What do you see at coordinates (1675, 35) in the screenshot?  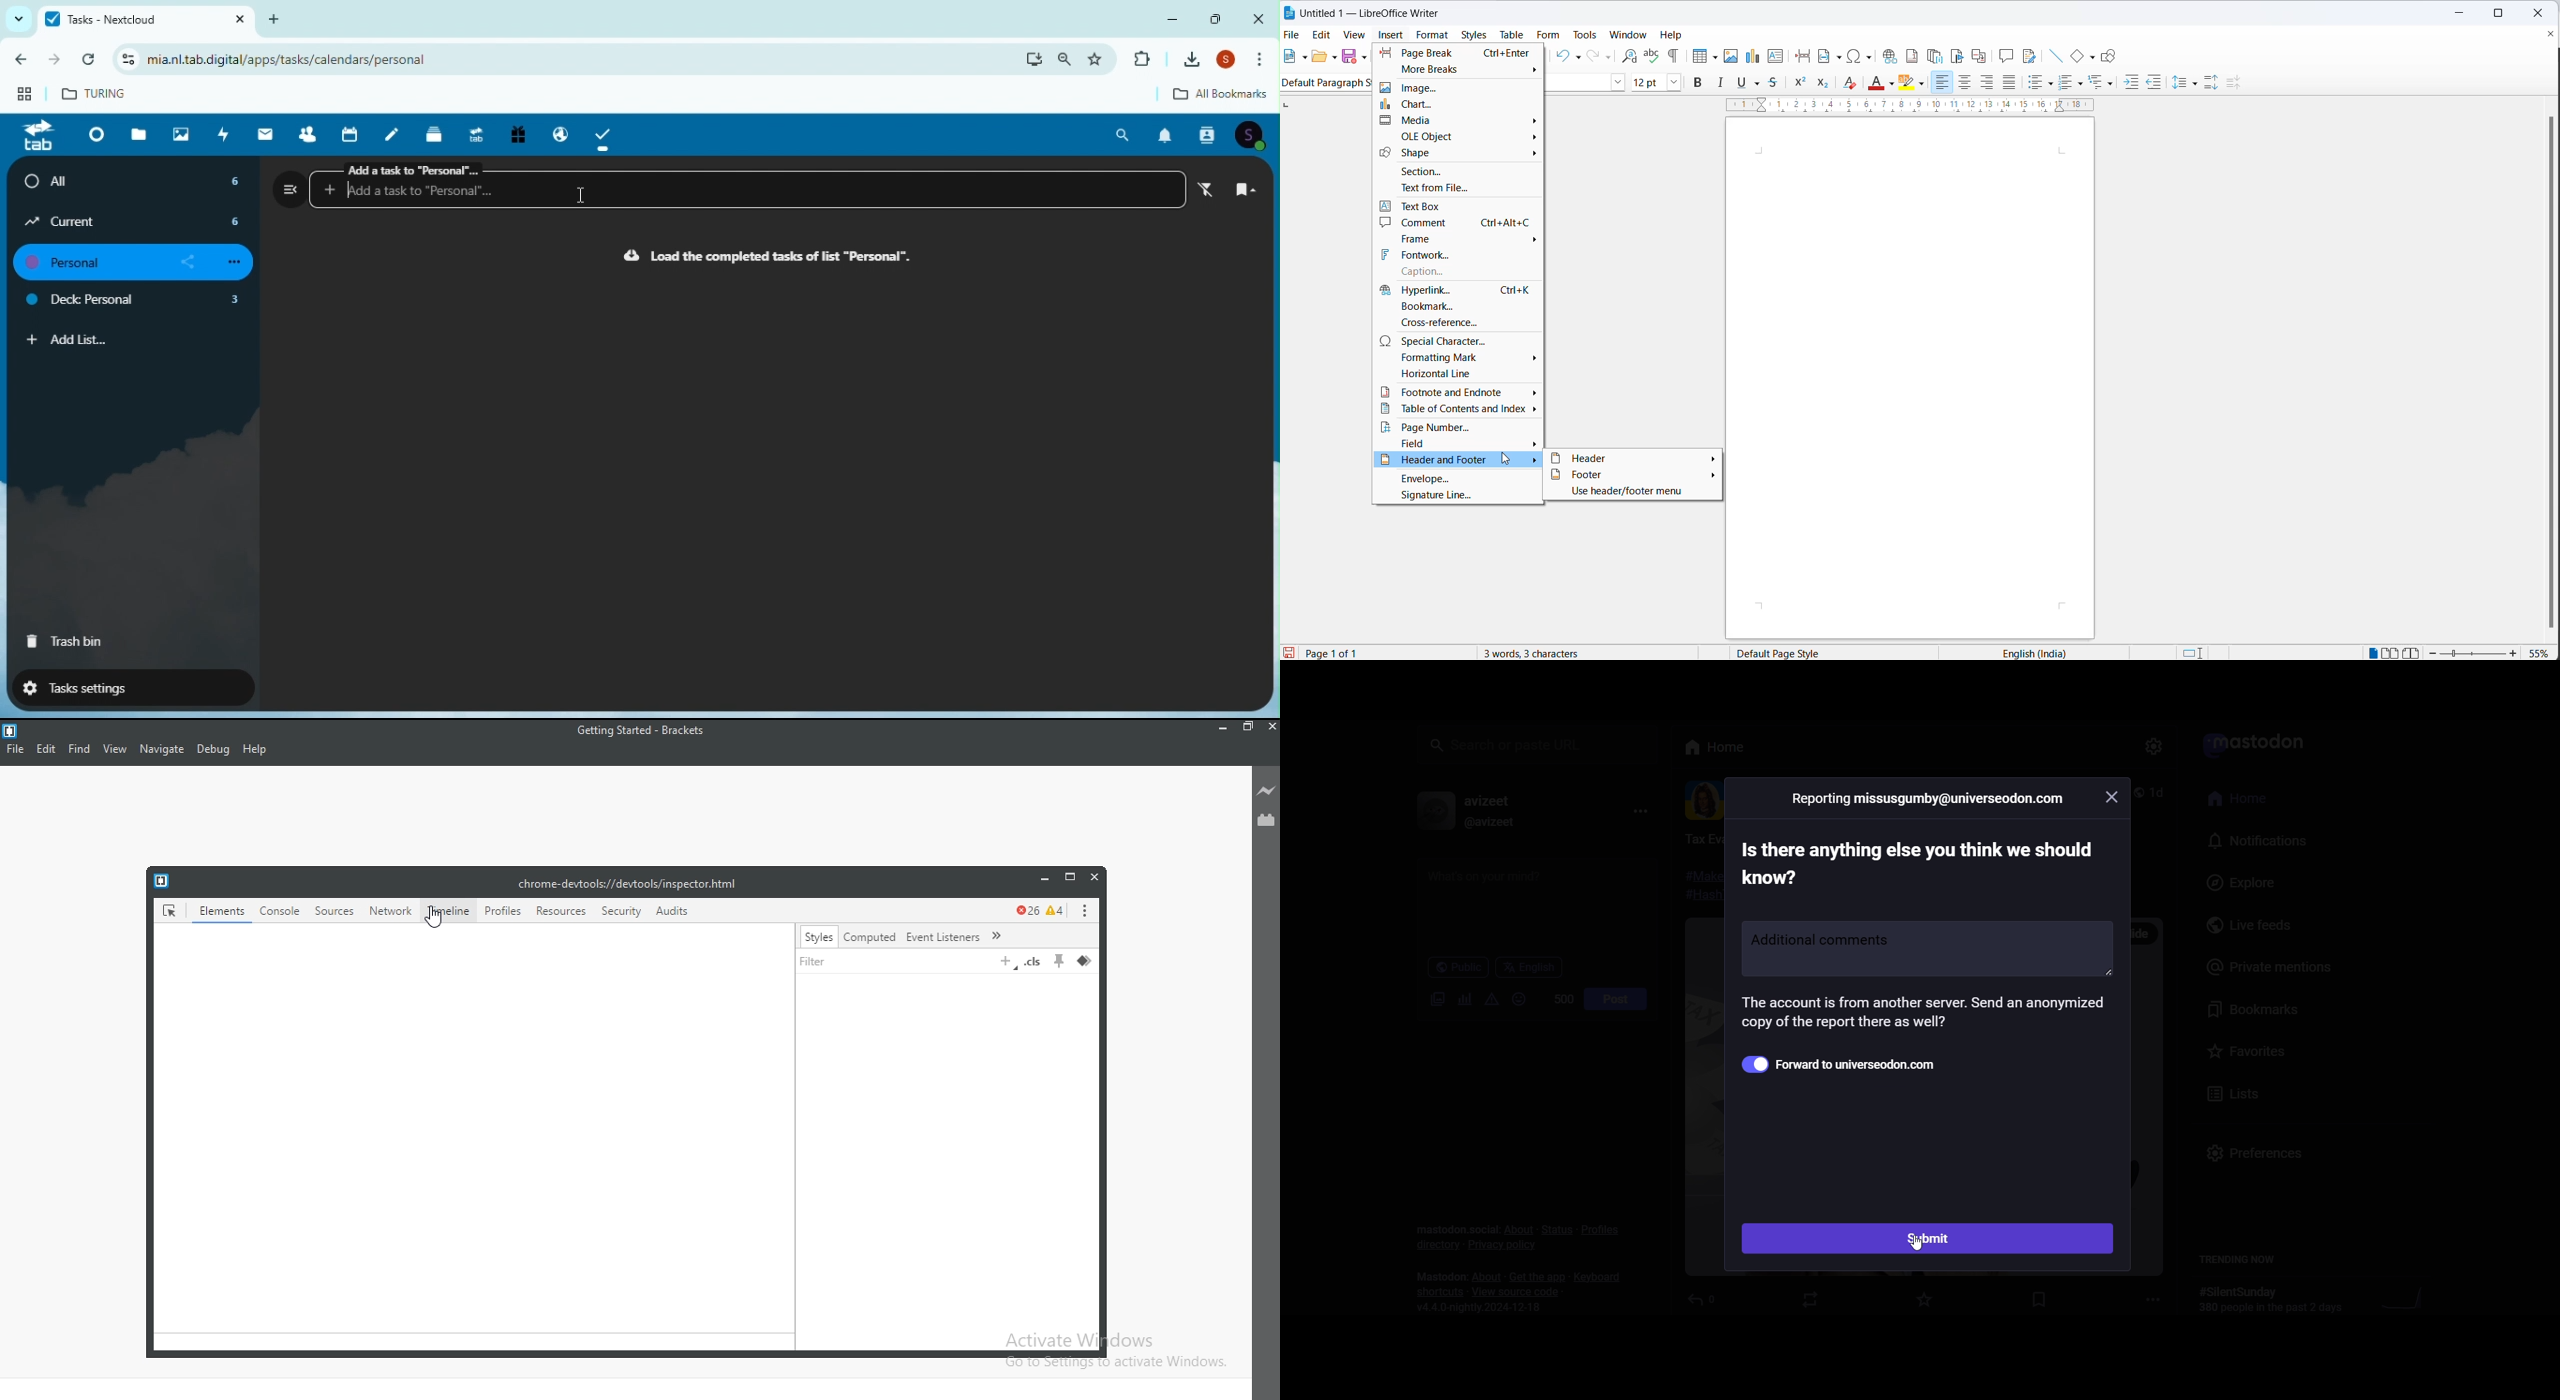 I see `help ` at bounding box center [1675, 35].